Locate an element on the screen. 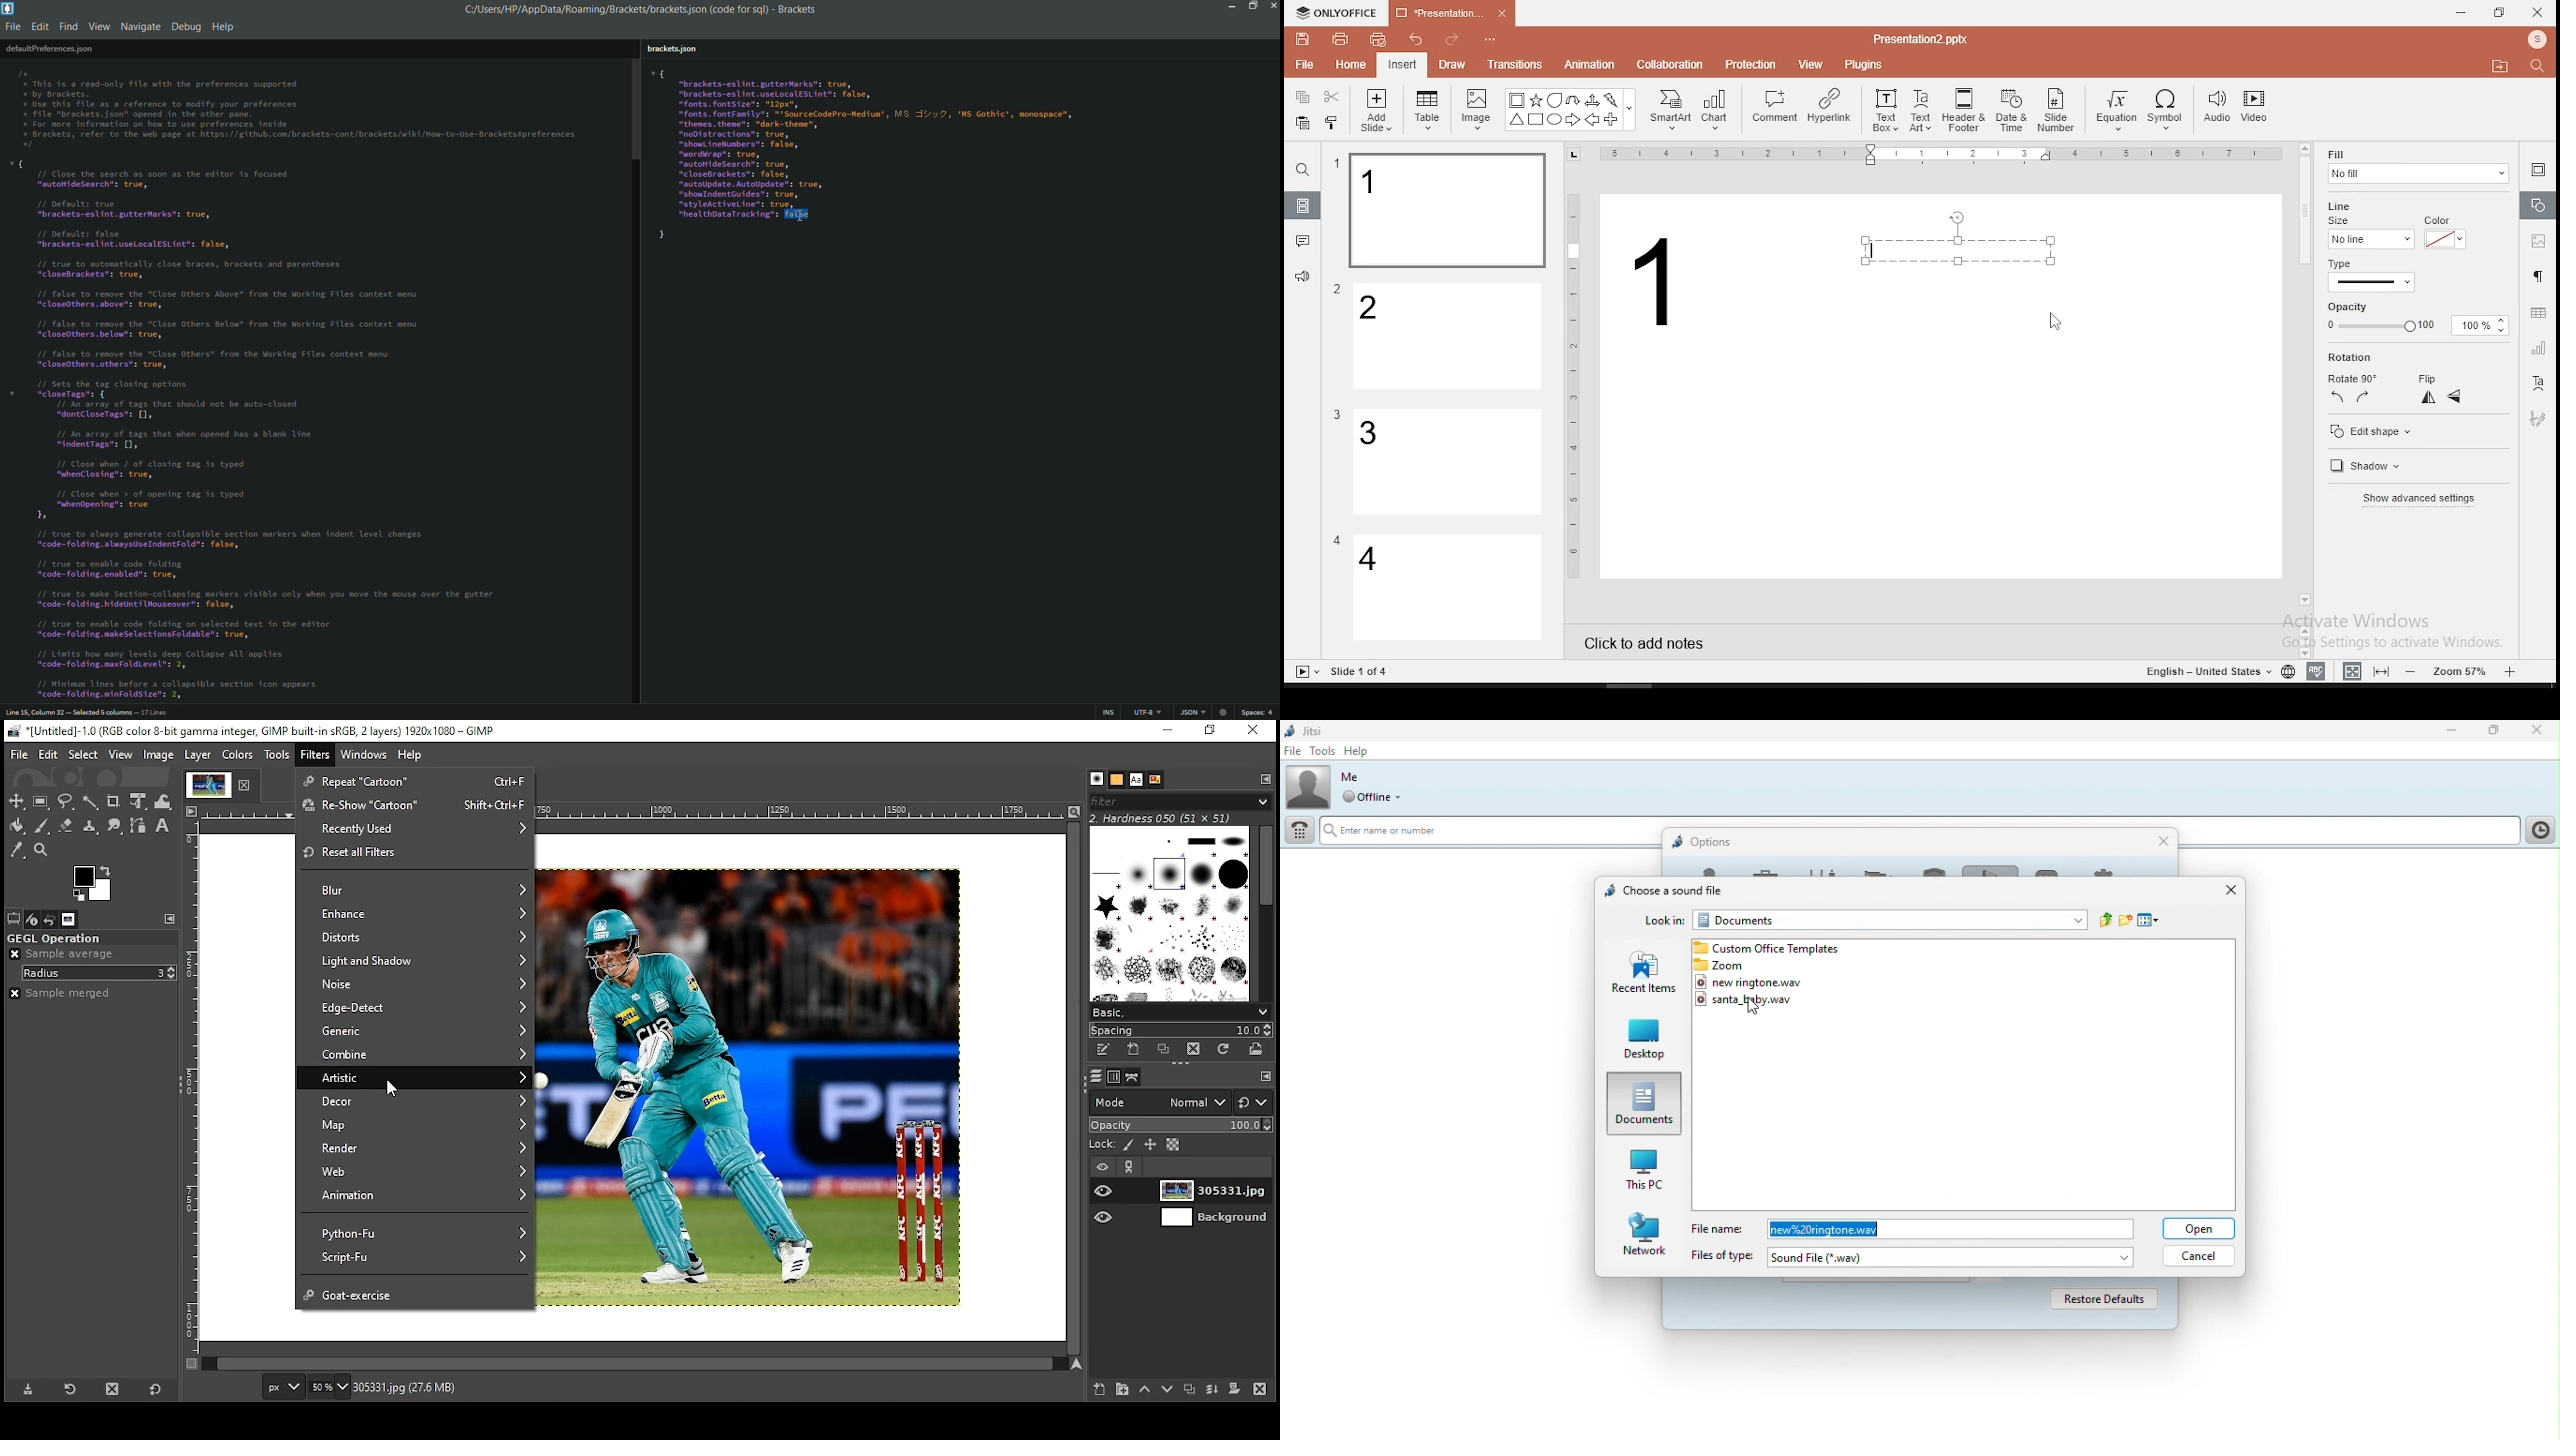  Brackets.json is located at coordinates (673, 49).